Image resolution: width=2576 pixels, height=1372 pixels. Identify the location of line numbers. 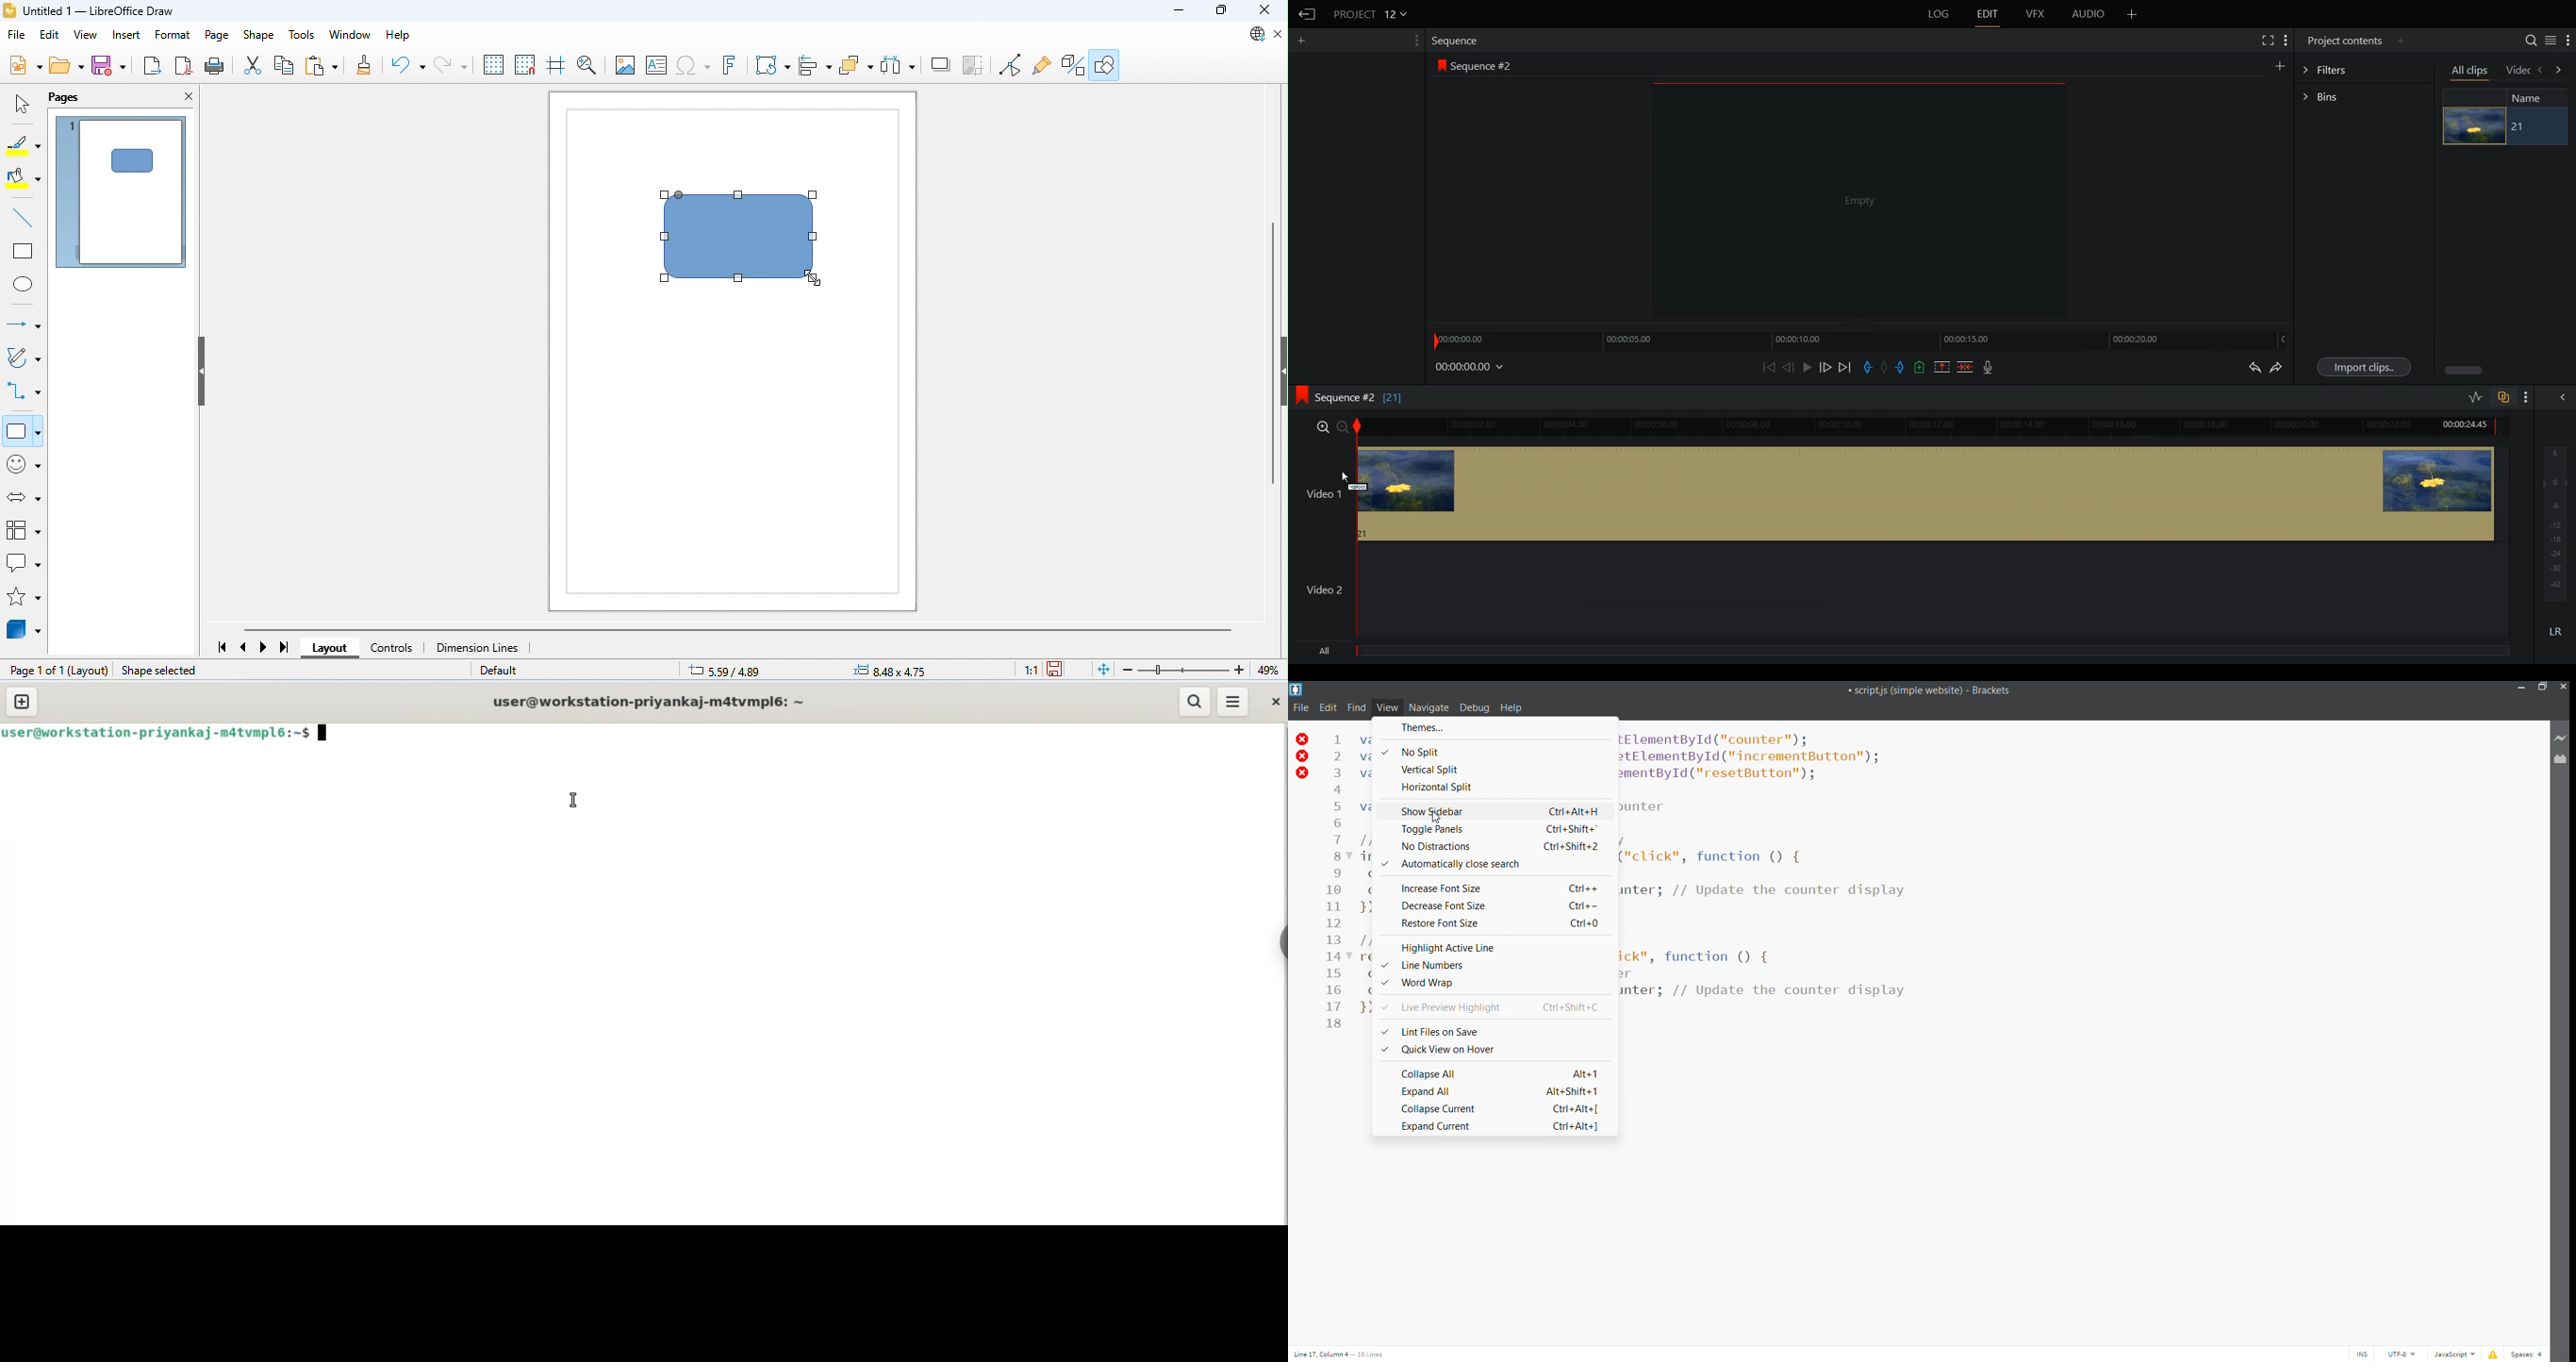
(1496, 965).